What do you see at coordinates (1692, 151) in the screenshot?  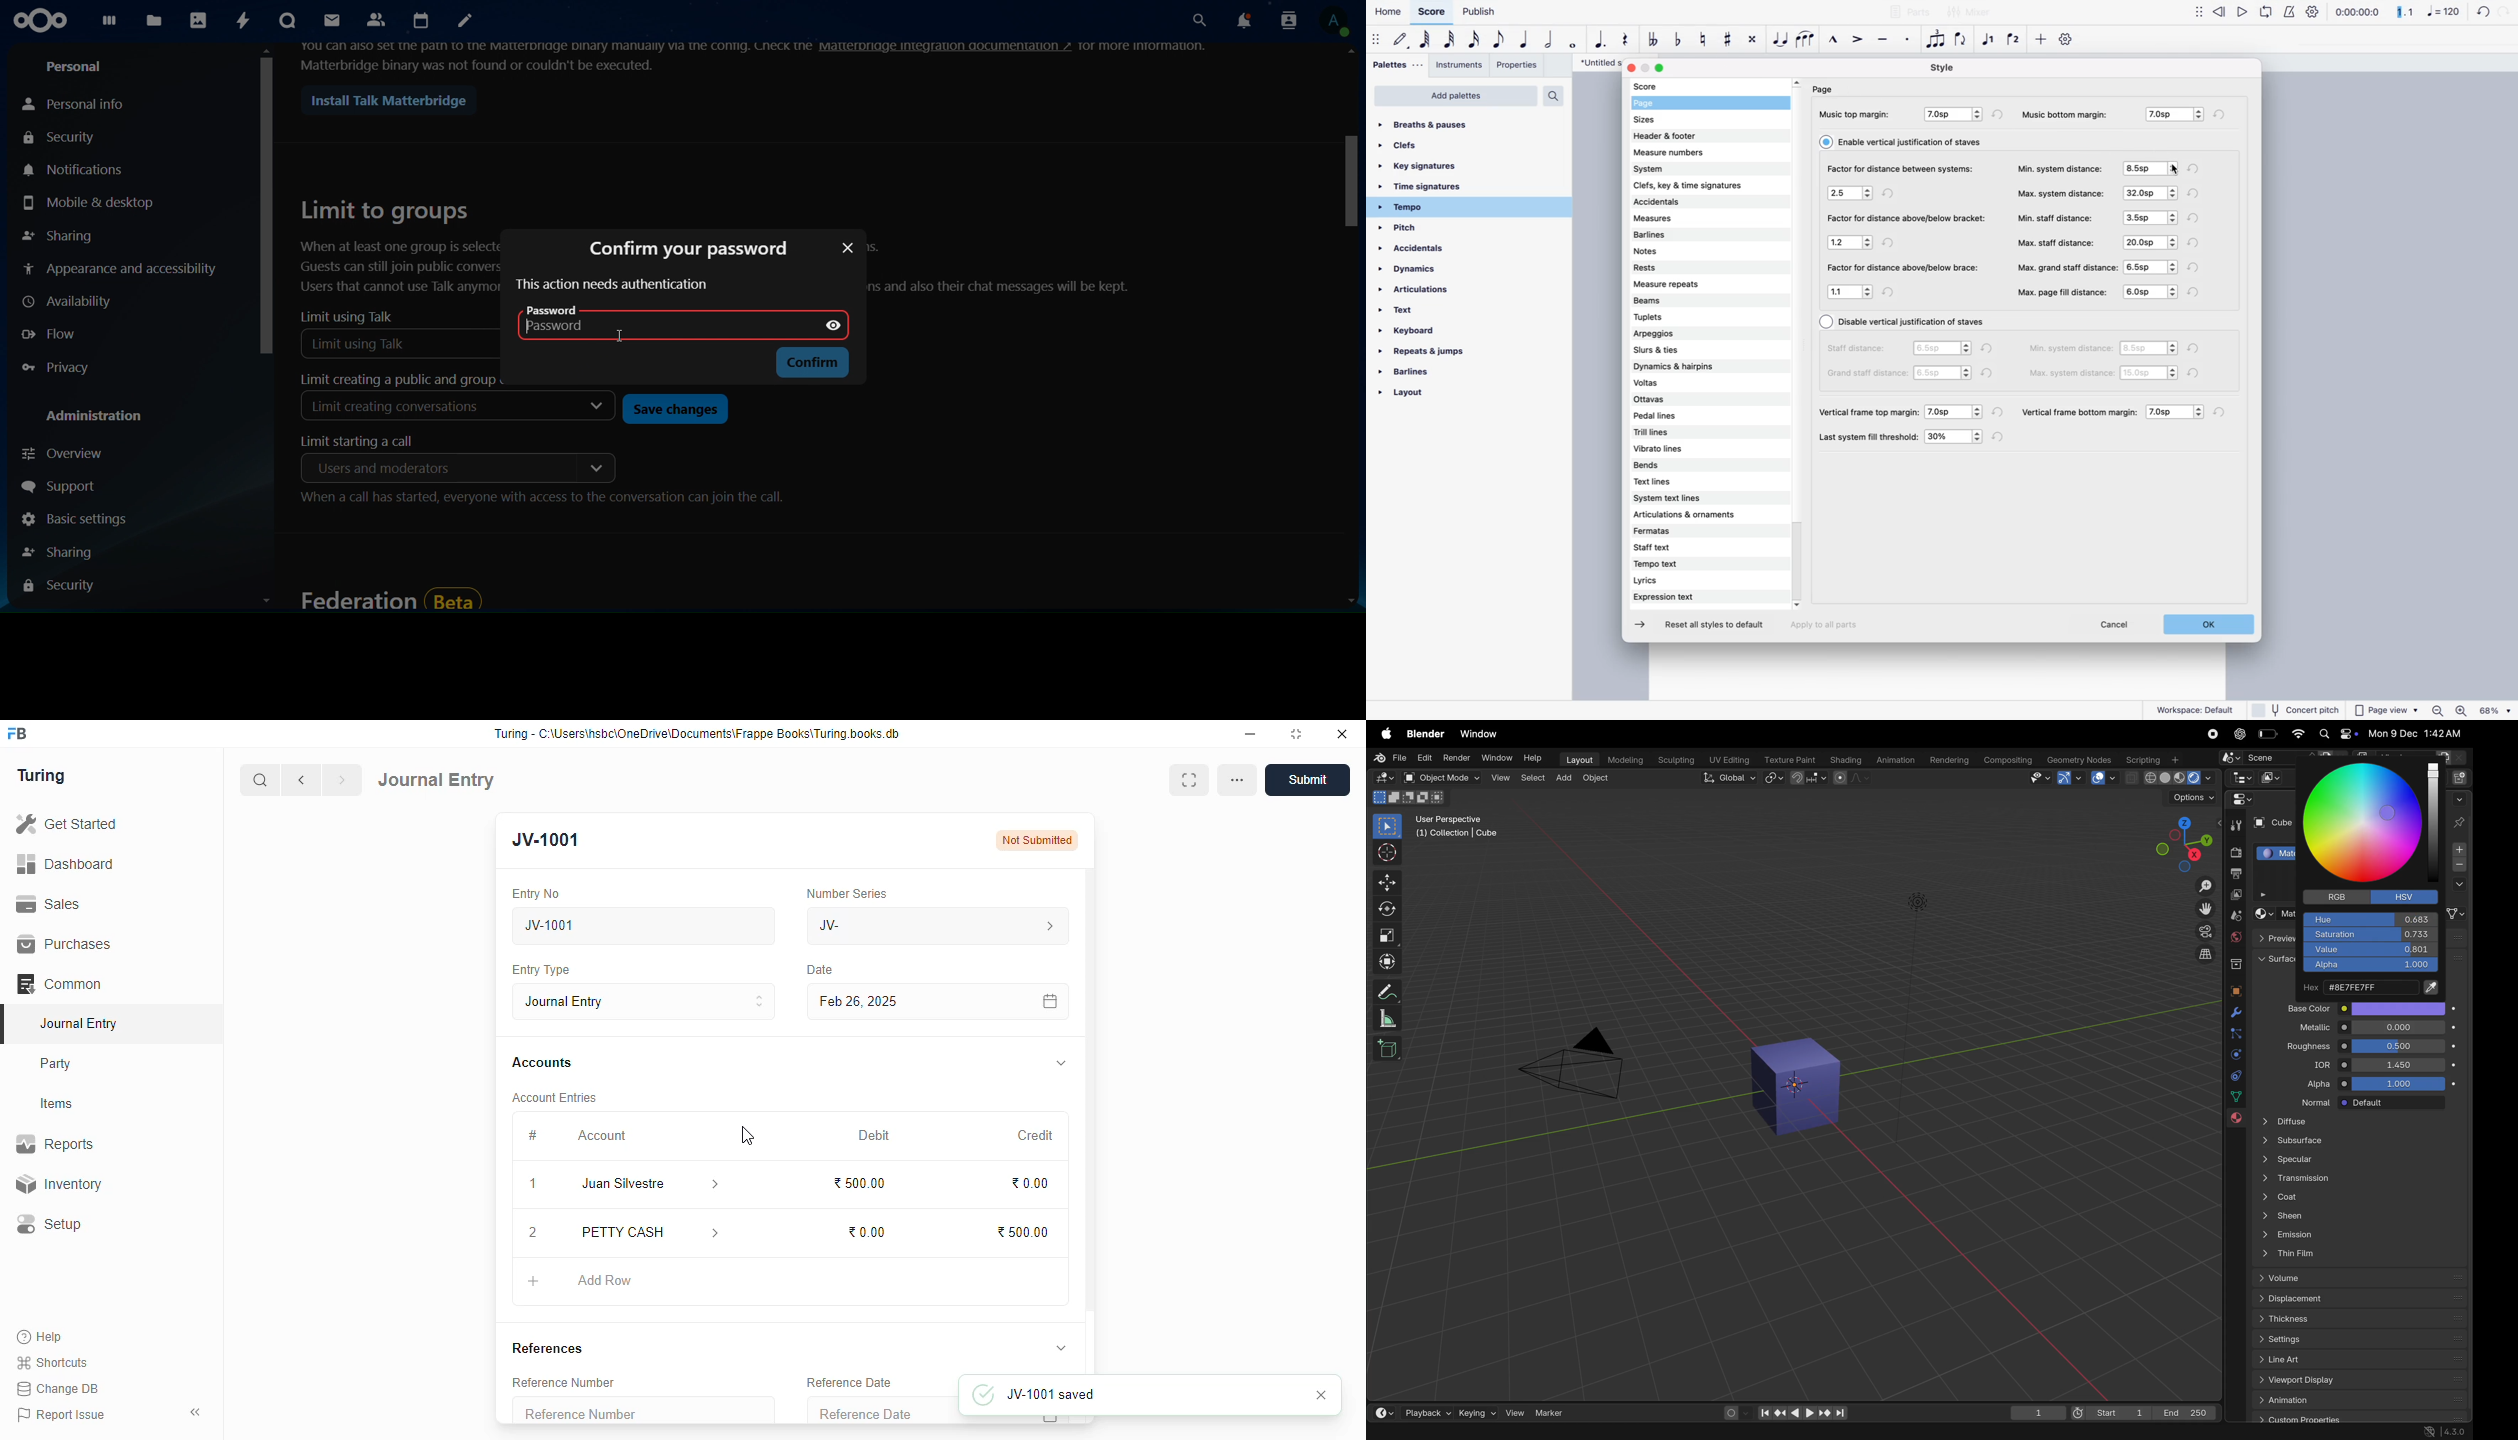 I see `measure numbers` at bounding box center [1692, 151].